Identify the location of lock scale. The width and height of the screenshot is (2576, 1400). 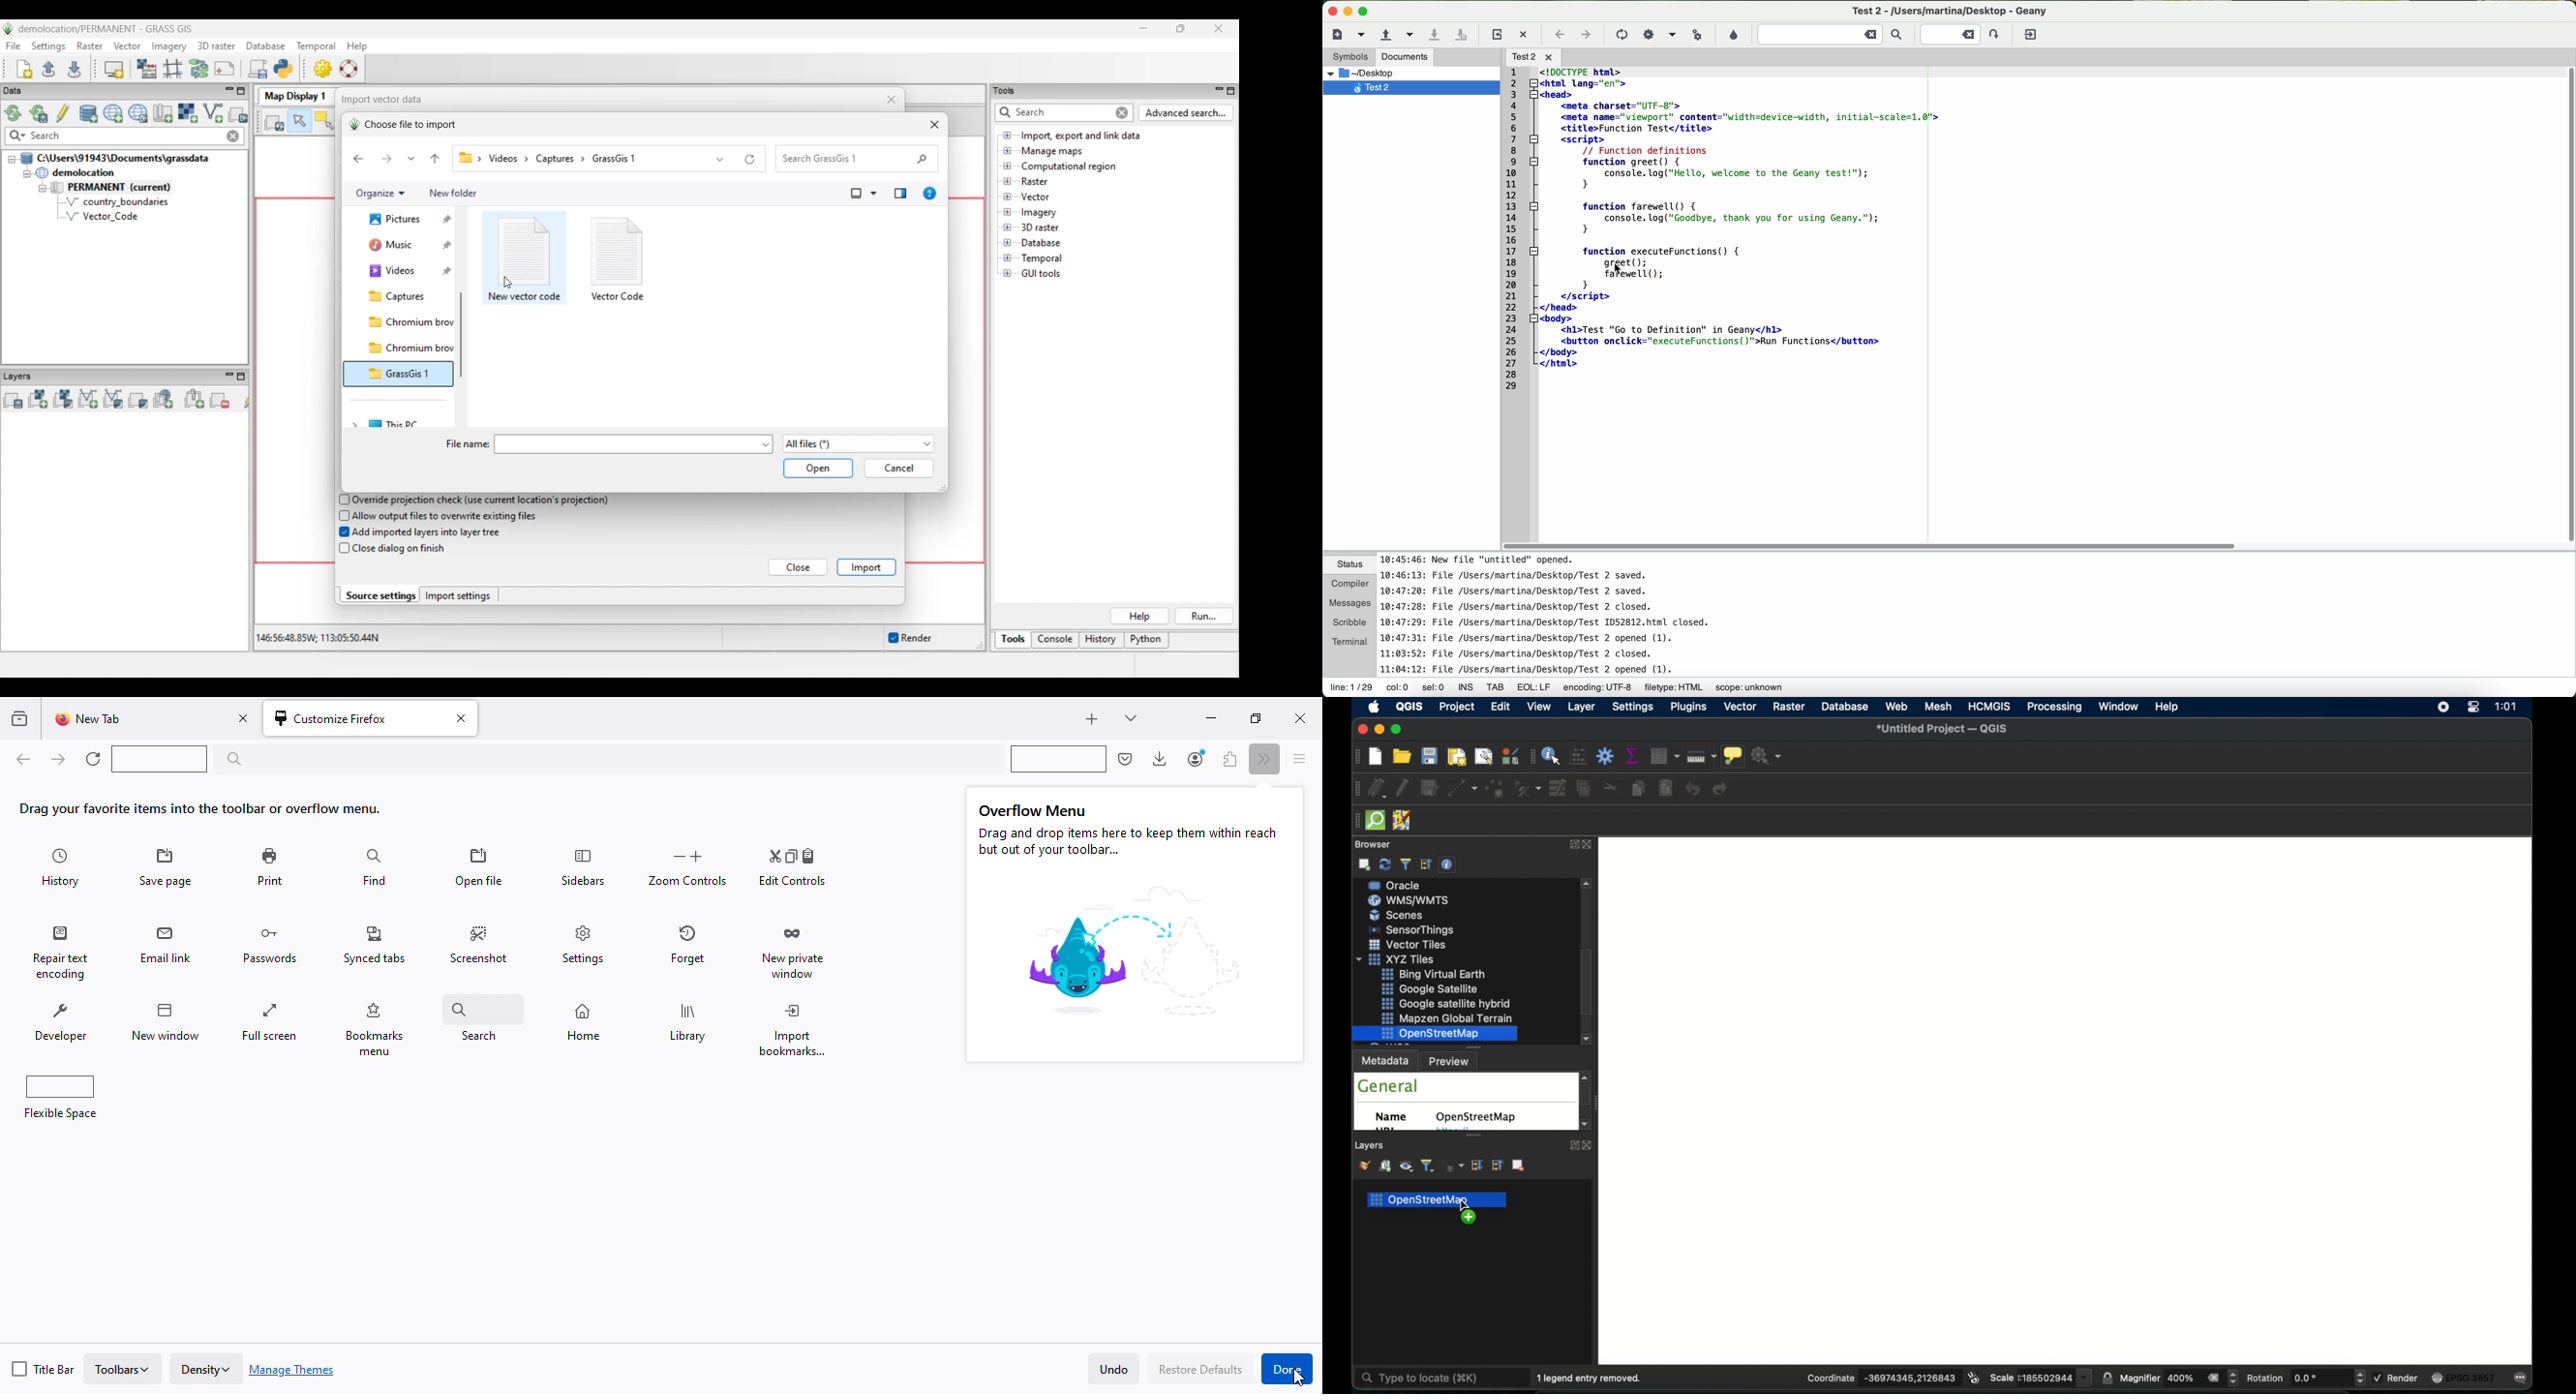
(2108, 1377).